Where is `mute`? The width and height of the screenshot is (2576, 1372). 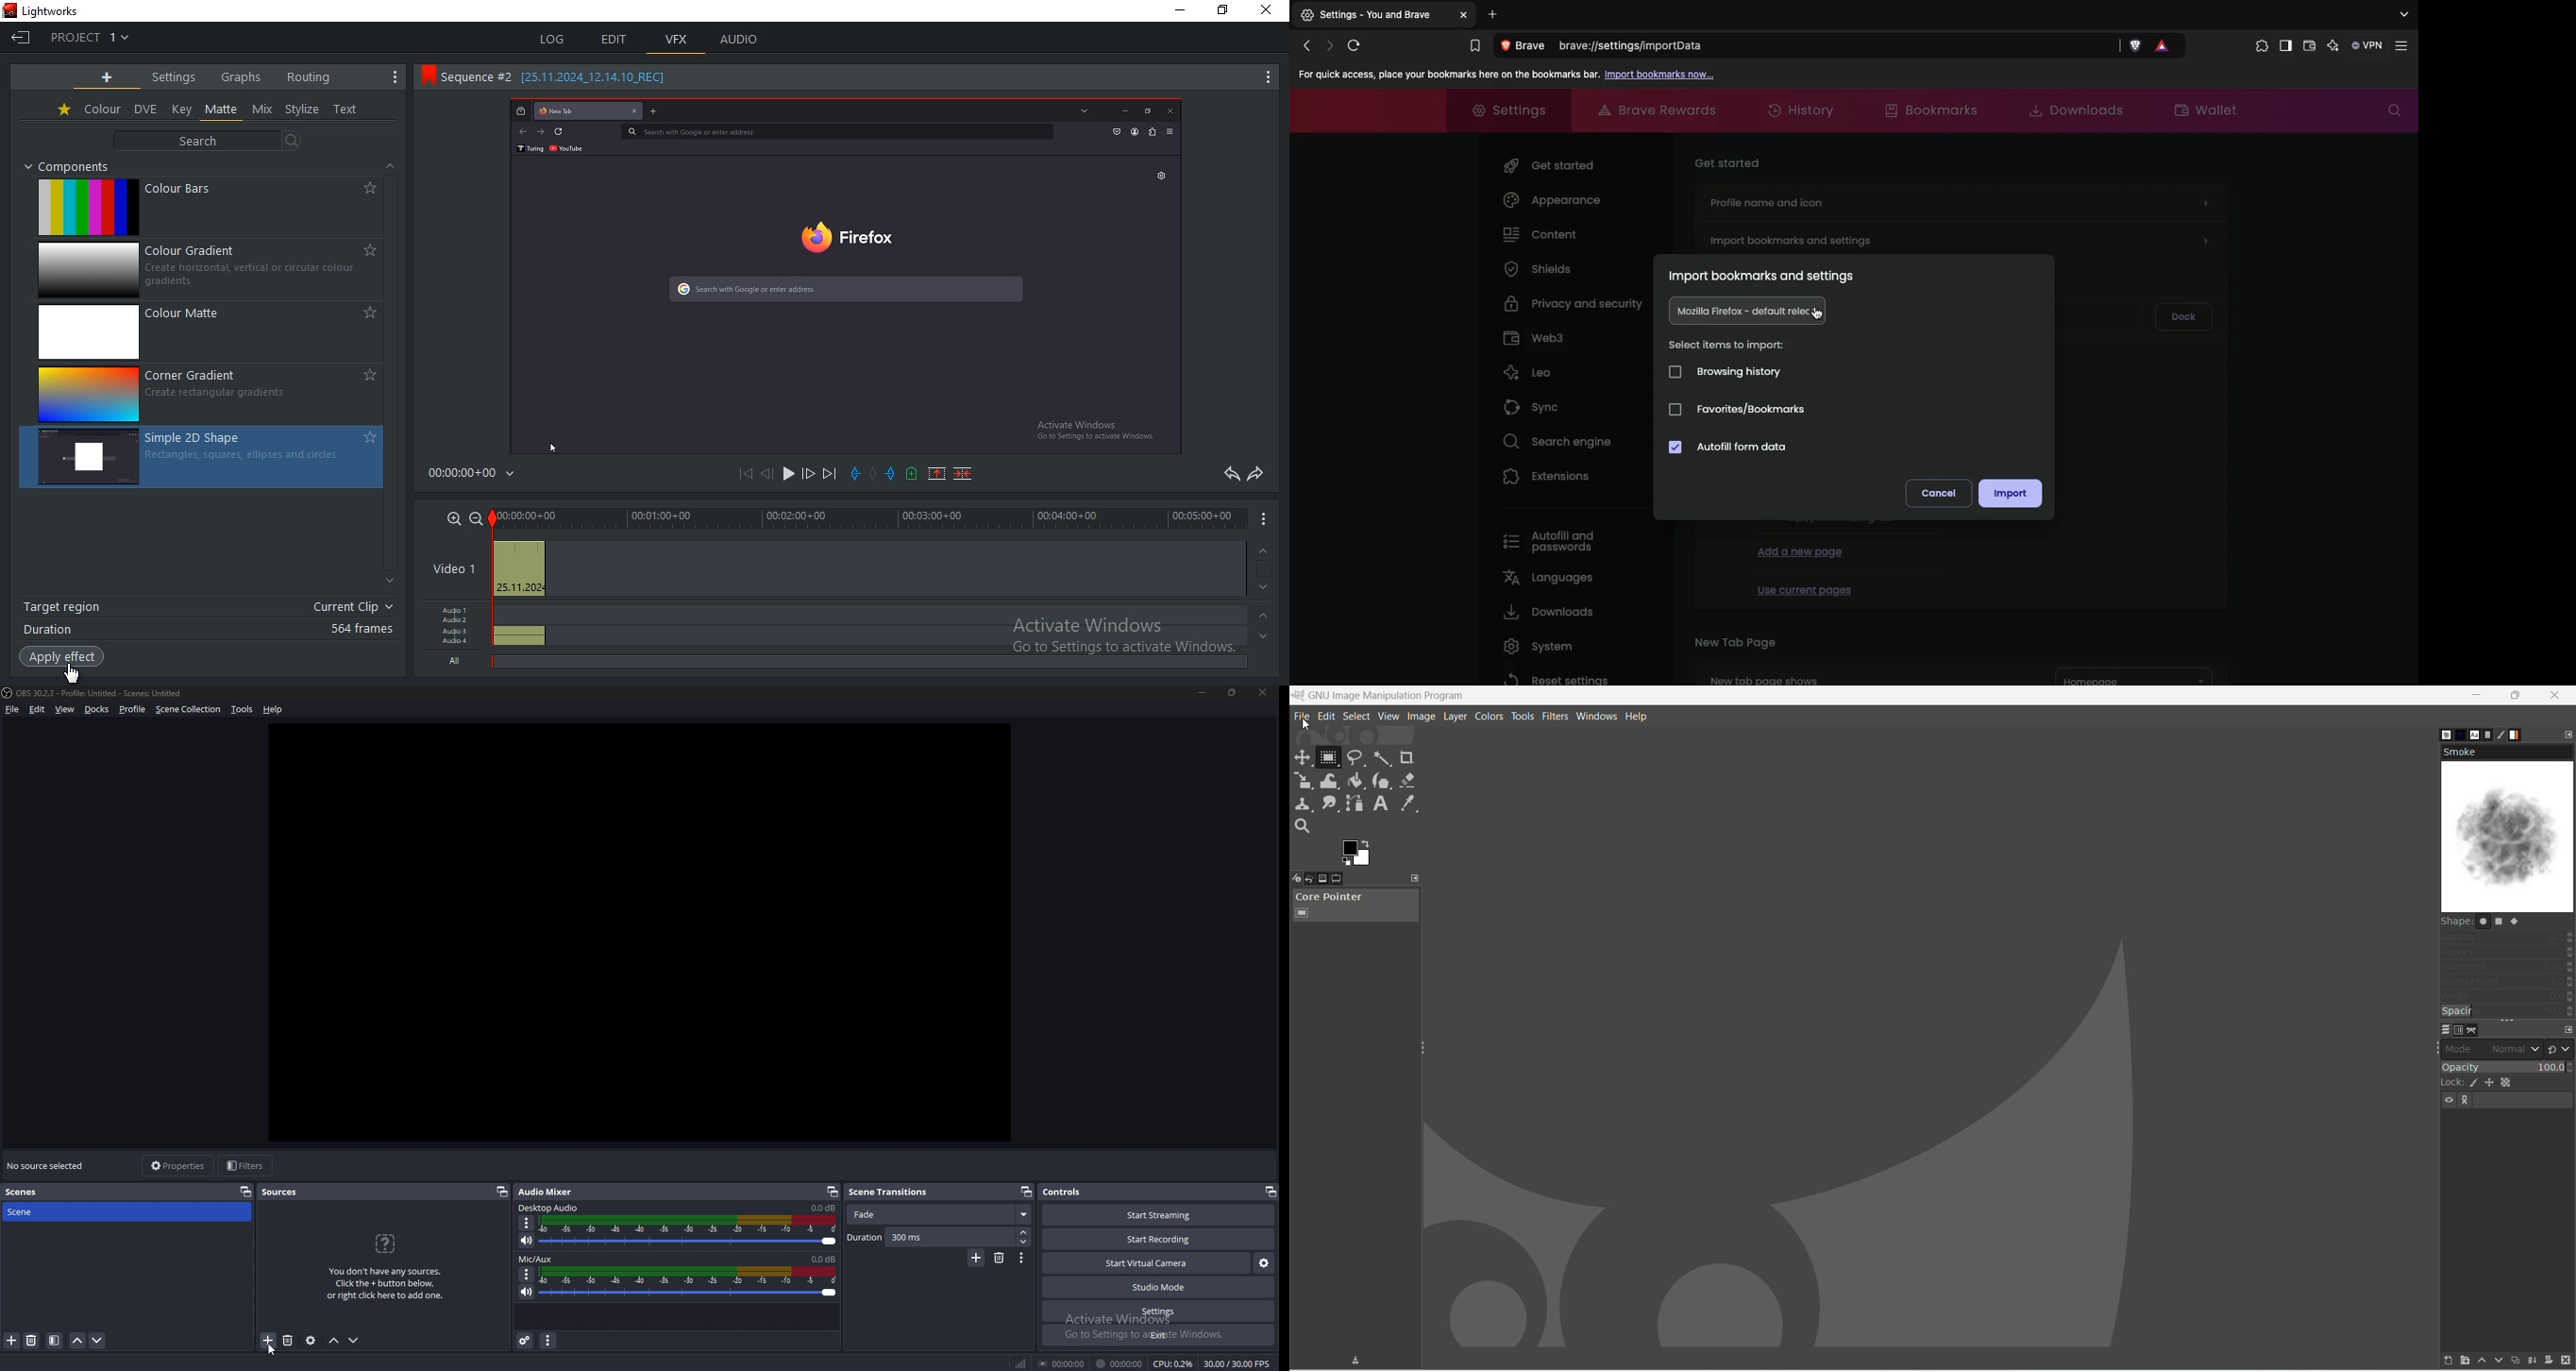
mute is located at coordinates (527, 1240).